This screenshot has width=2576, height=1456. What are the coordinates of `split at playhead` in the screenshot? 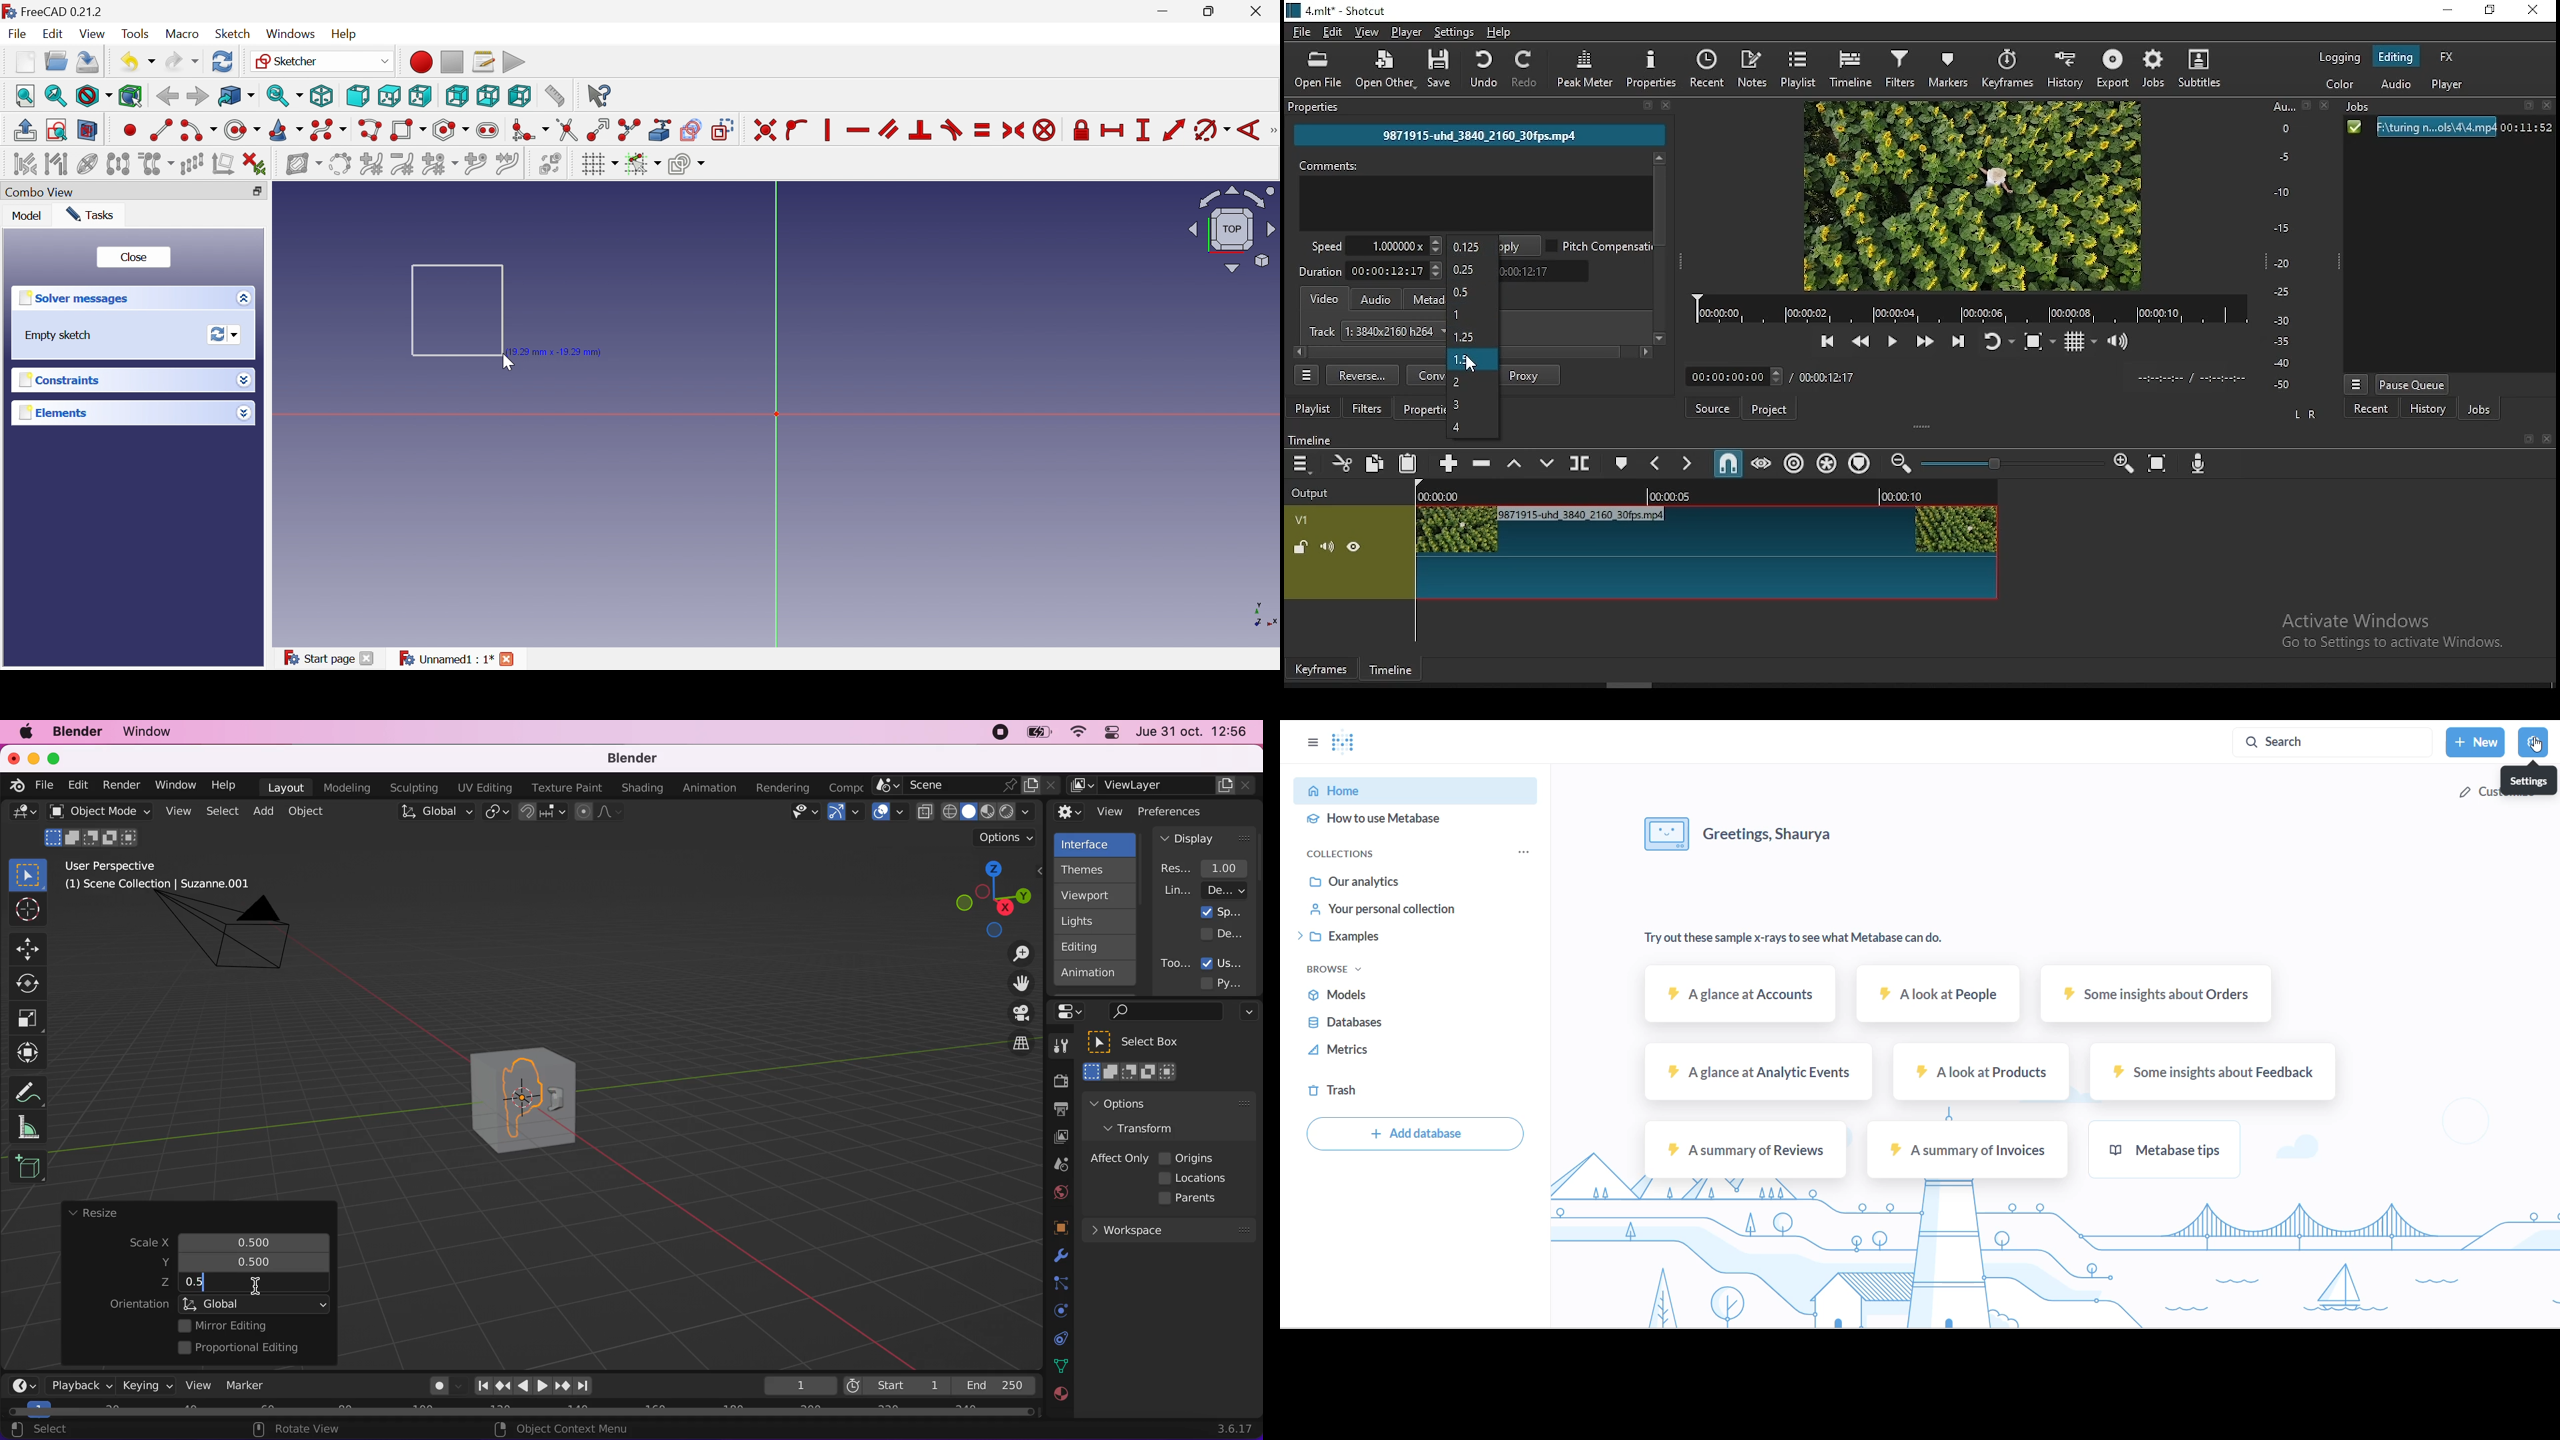 It's located at (1577, 464).